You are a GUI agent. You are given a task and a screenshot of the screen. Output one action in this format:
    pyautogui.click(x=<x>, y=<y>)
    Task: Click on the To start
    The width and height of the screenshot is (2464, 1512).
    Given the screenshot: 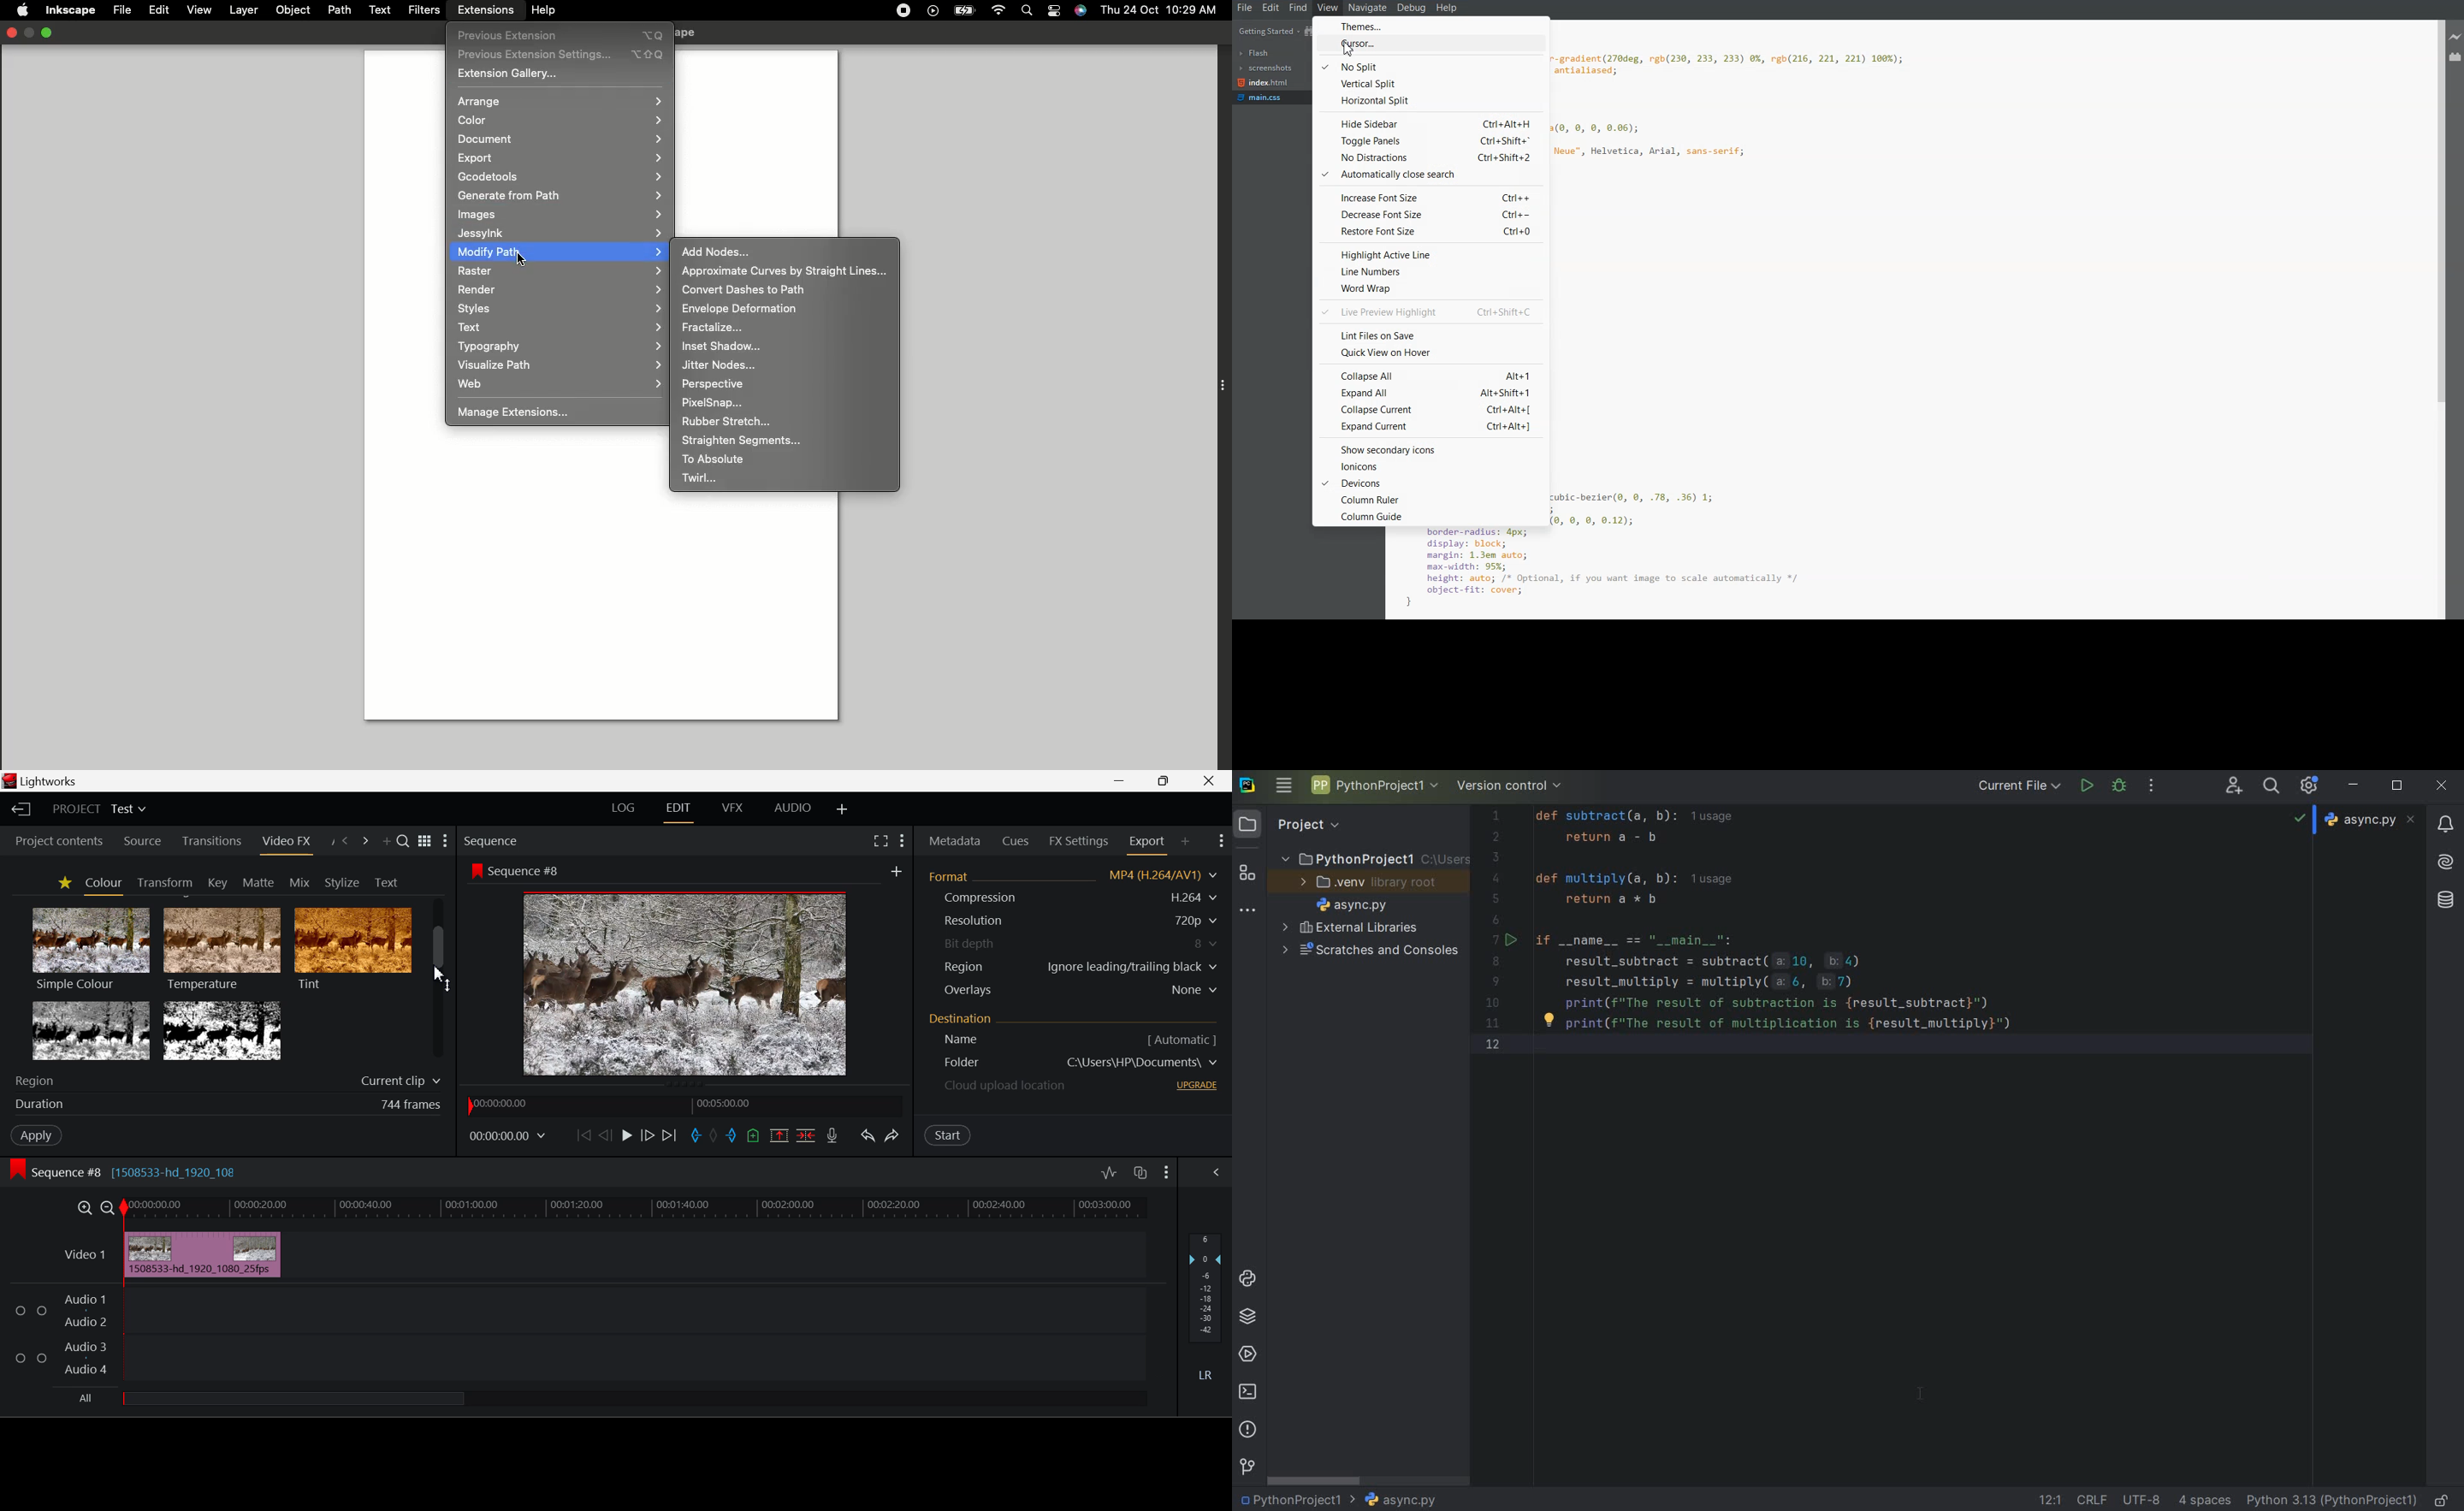 What is the action you would take?
    pyautogui.click(x=582, y=1138)
    